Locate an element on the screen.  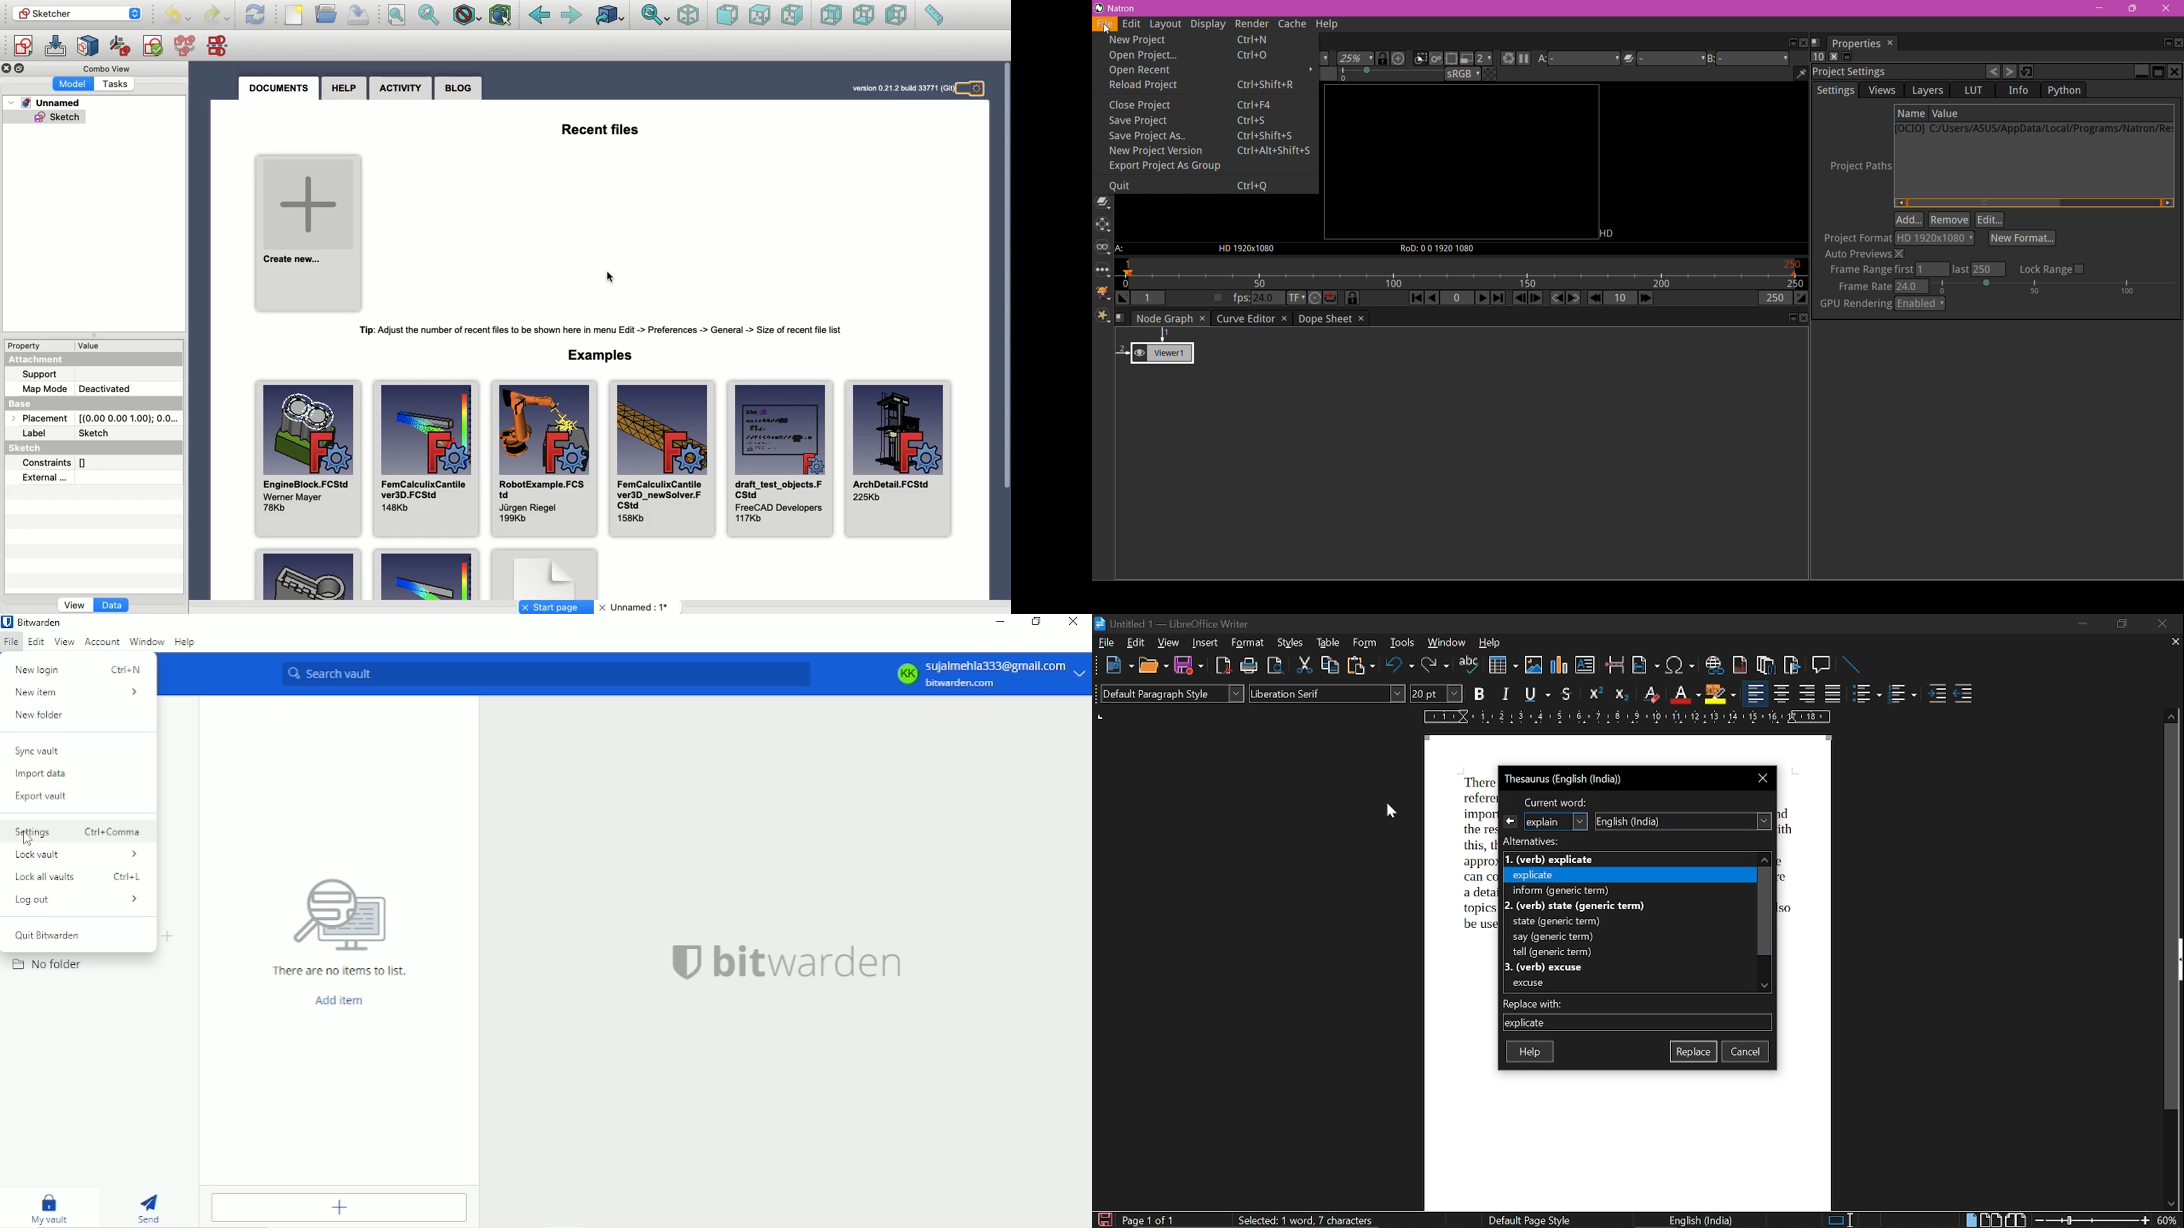
italic is located at coordinates (1507, 694).